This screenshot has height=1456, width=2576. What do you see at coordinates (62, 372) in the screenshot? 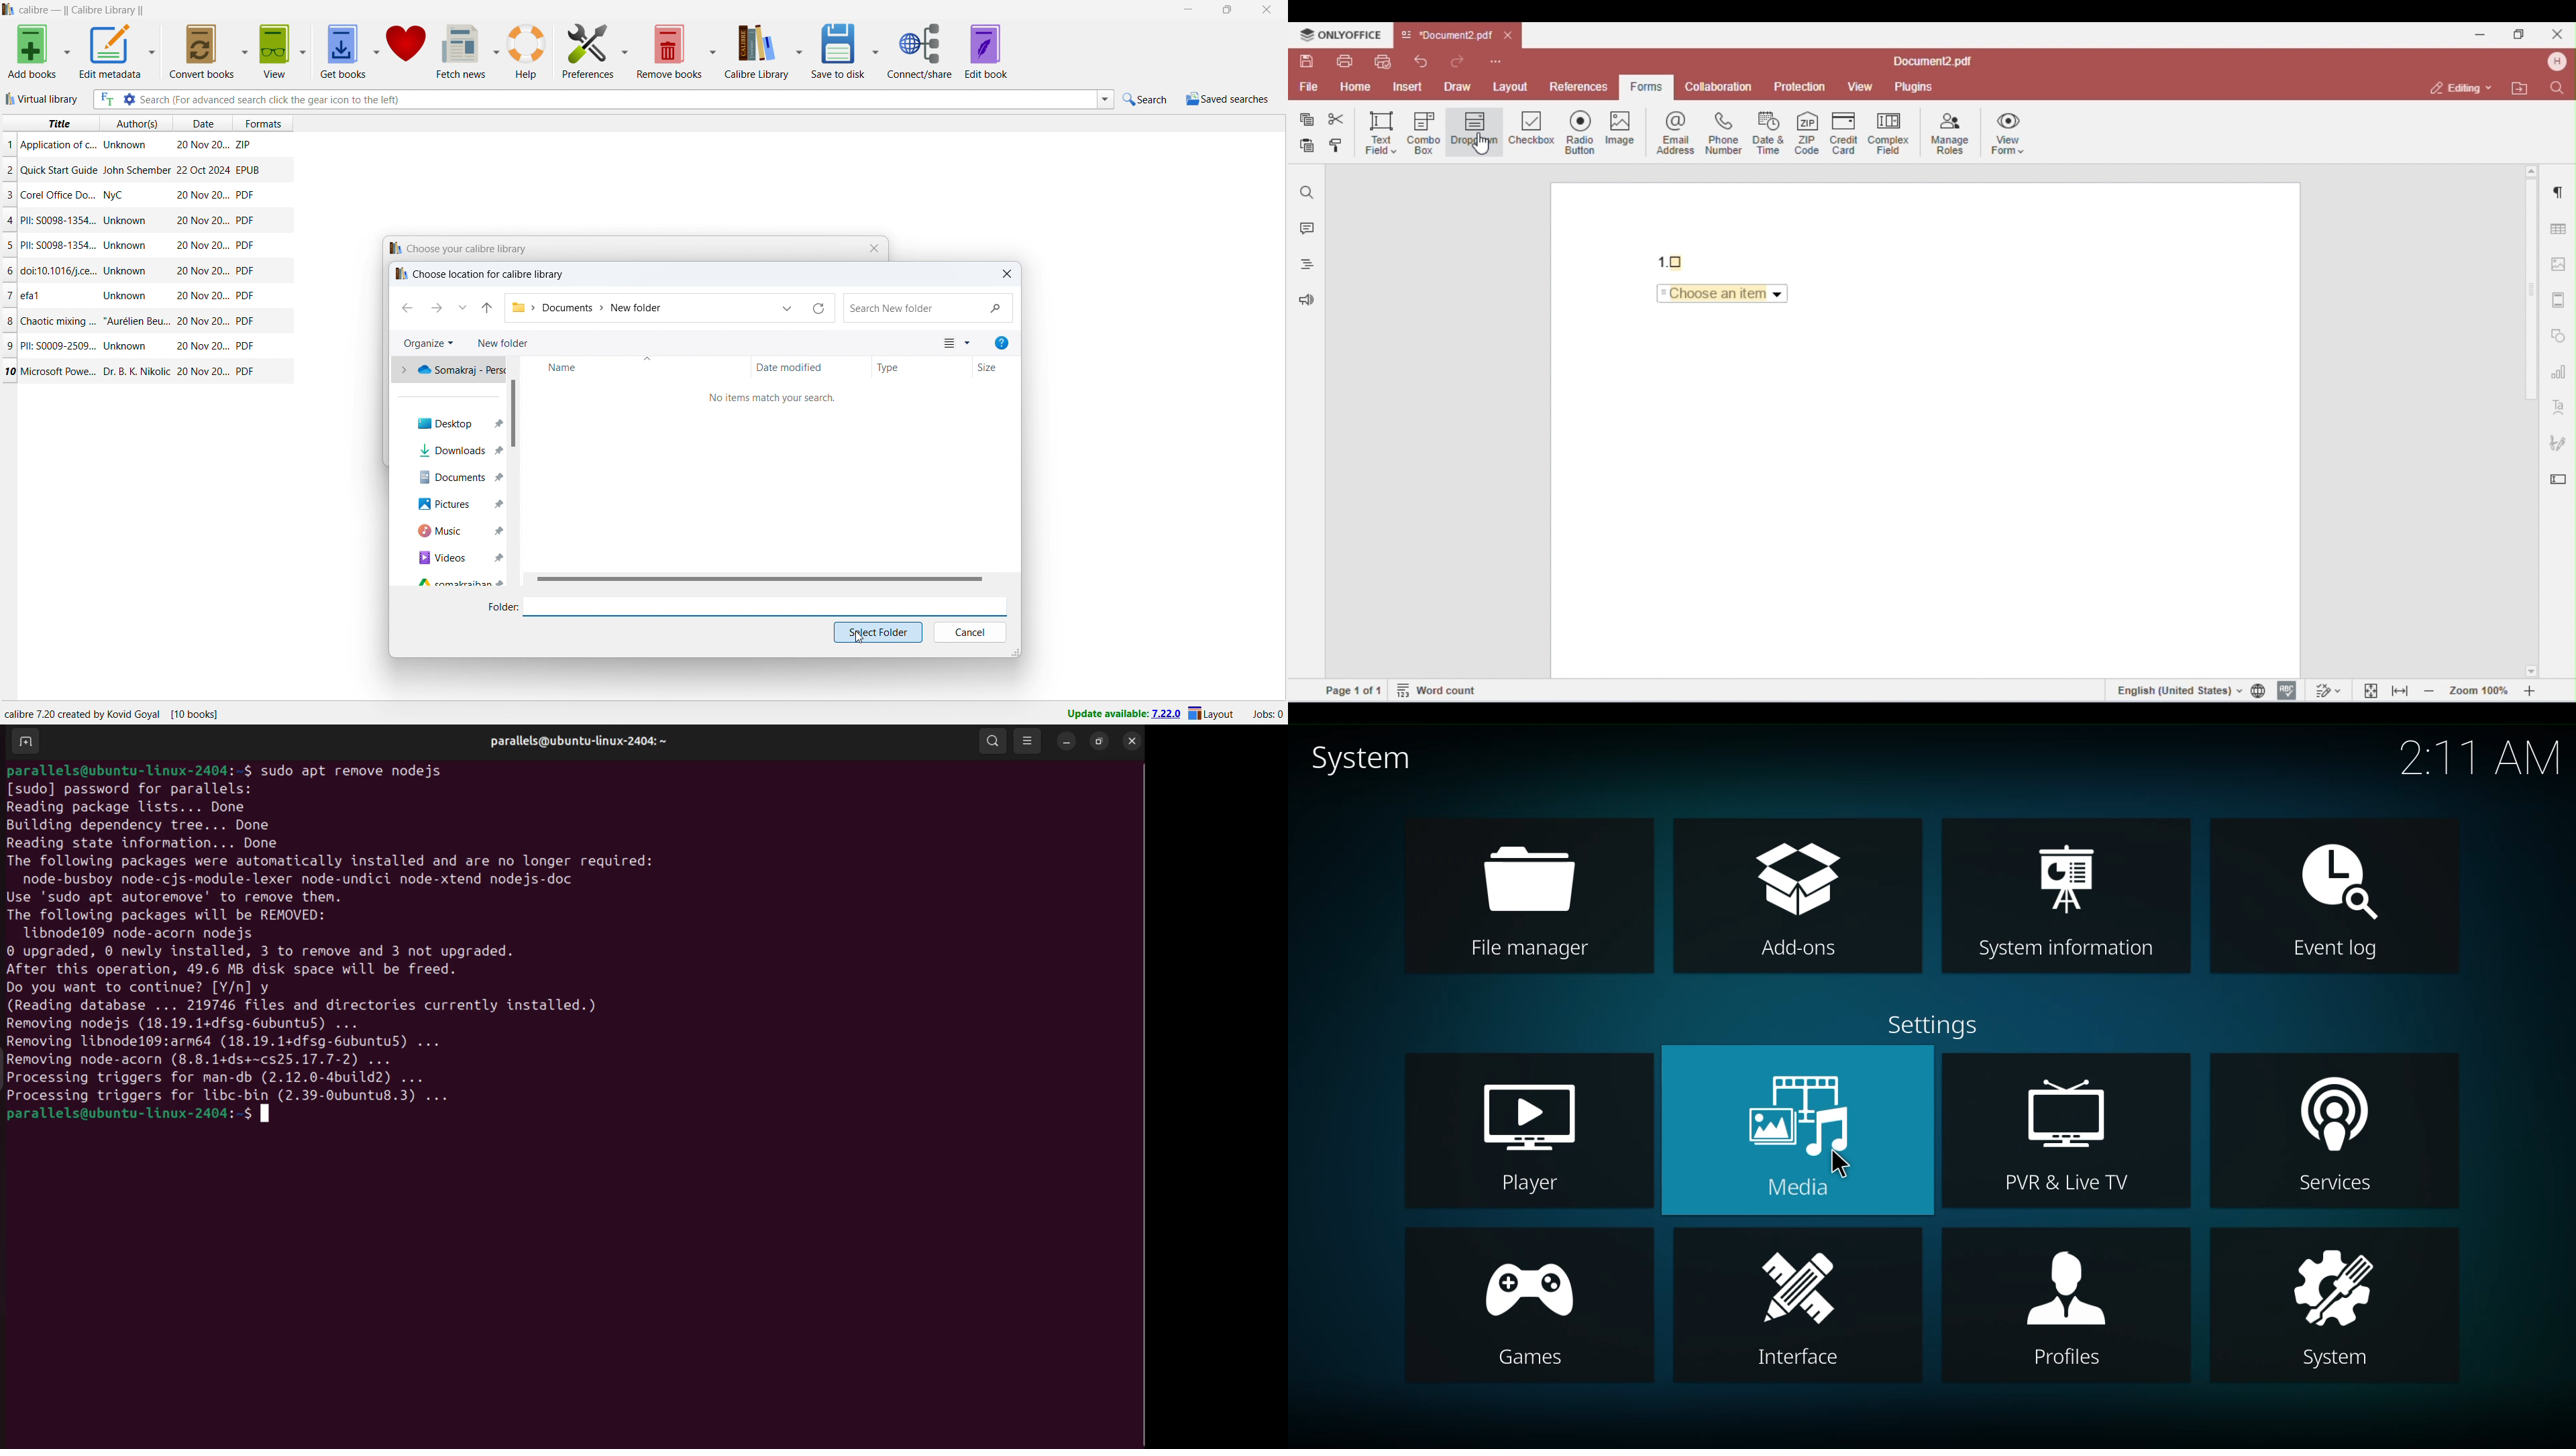
I see `Title` at bounding box center [62, 372].